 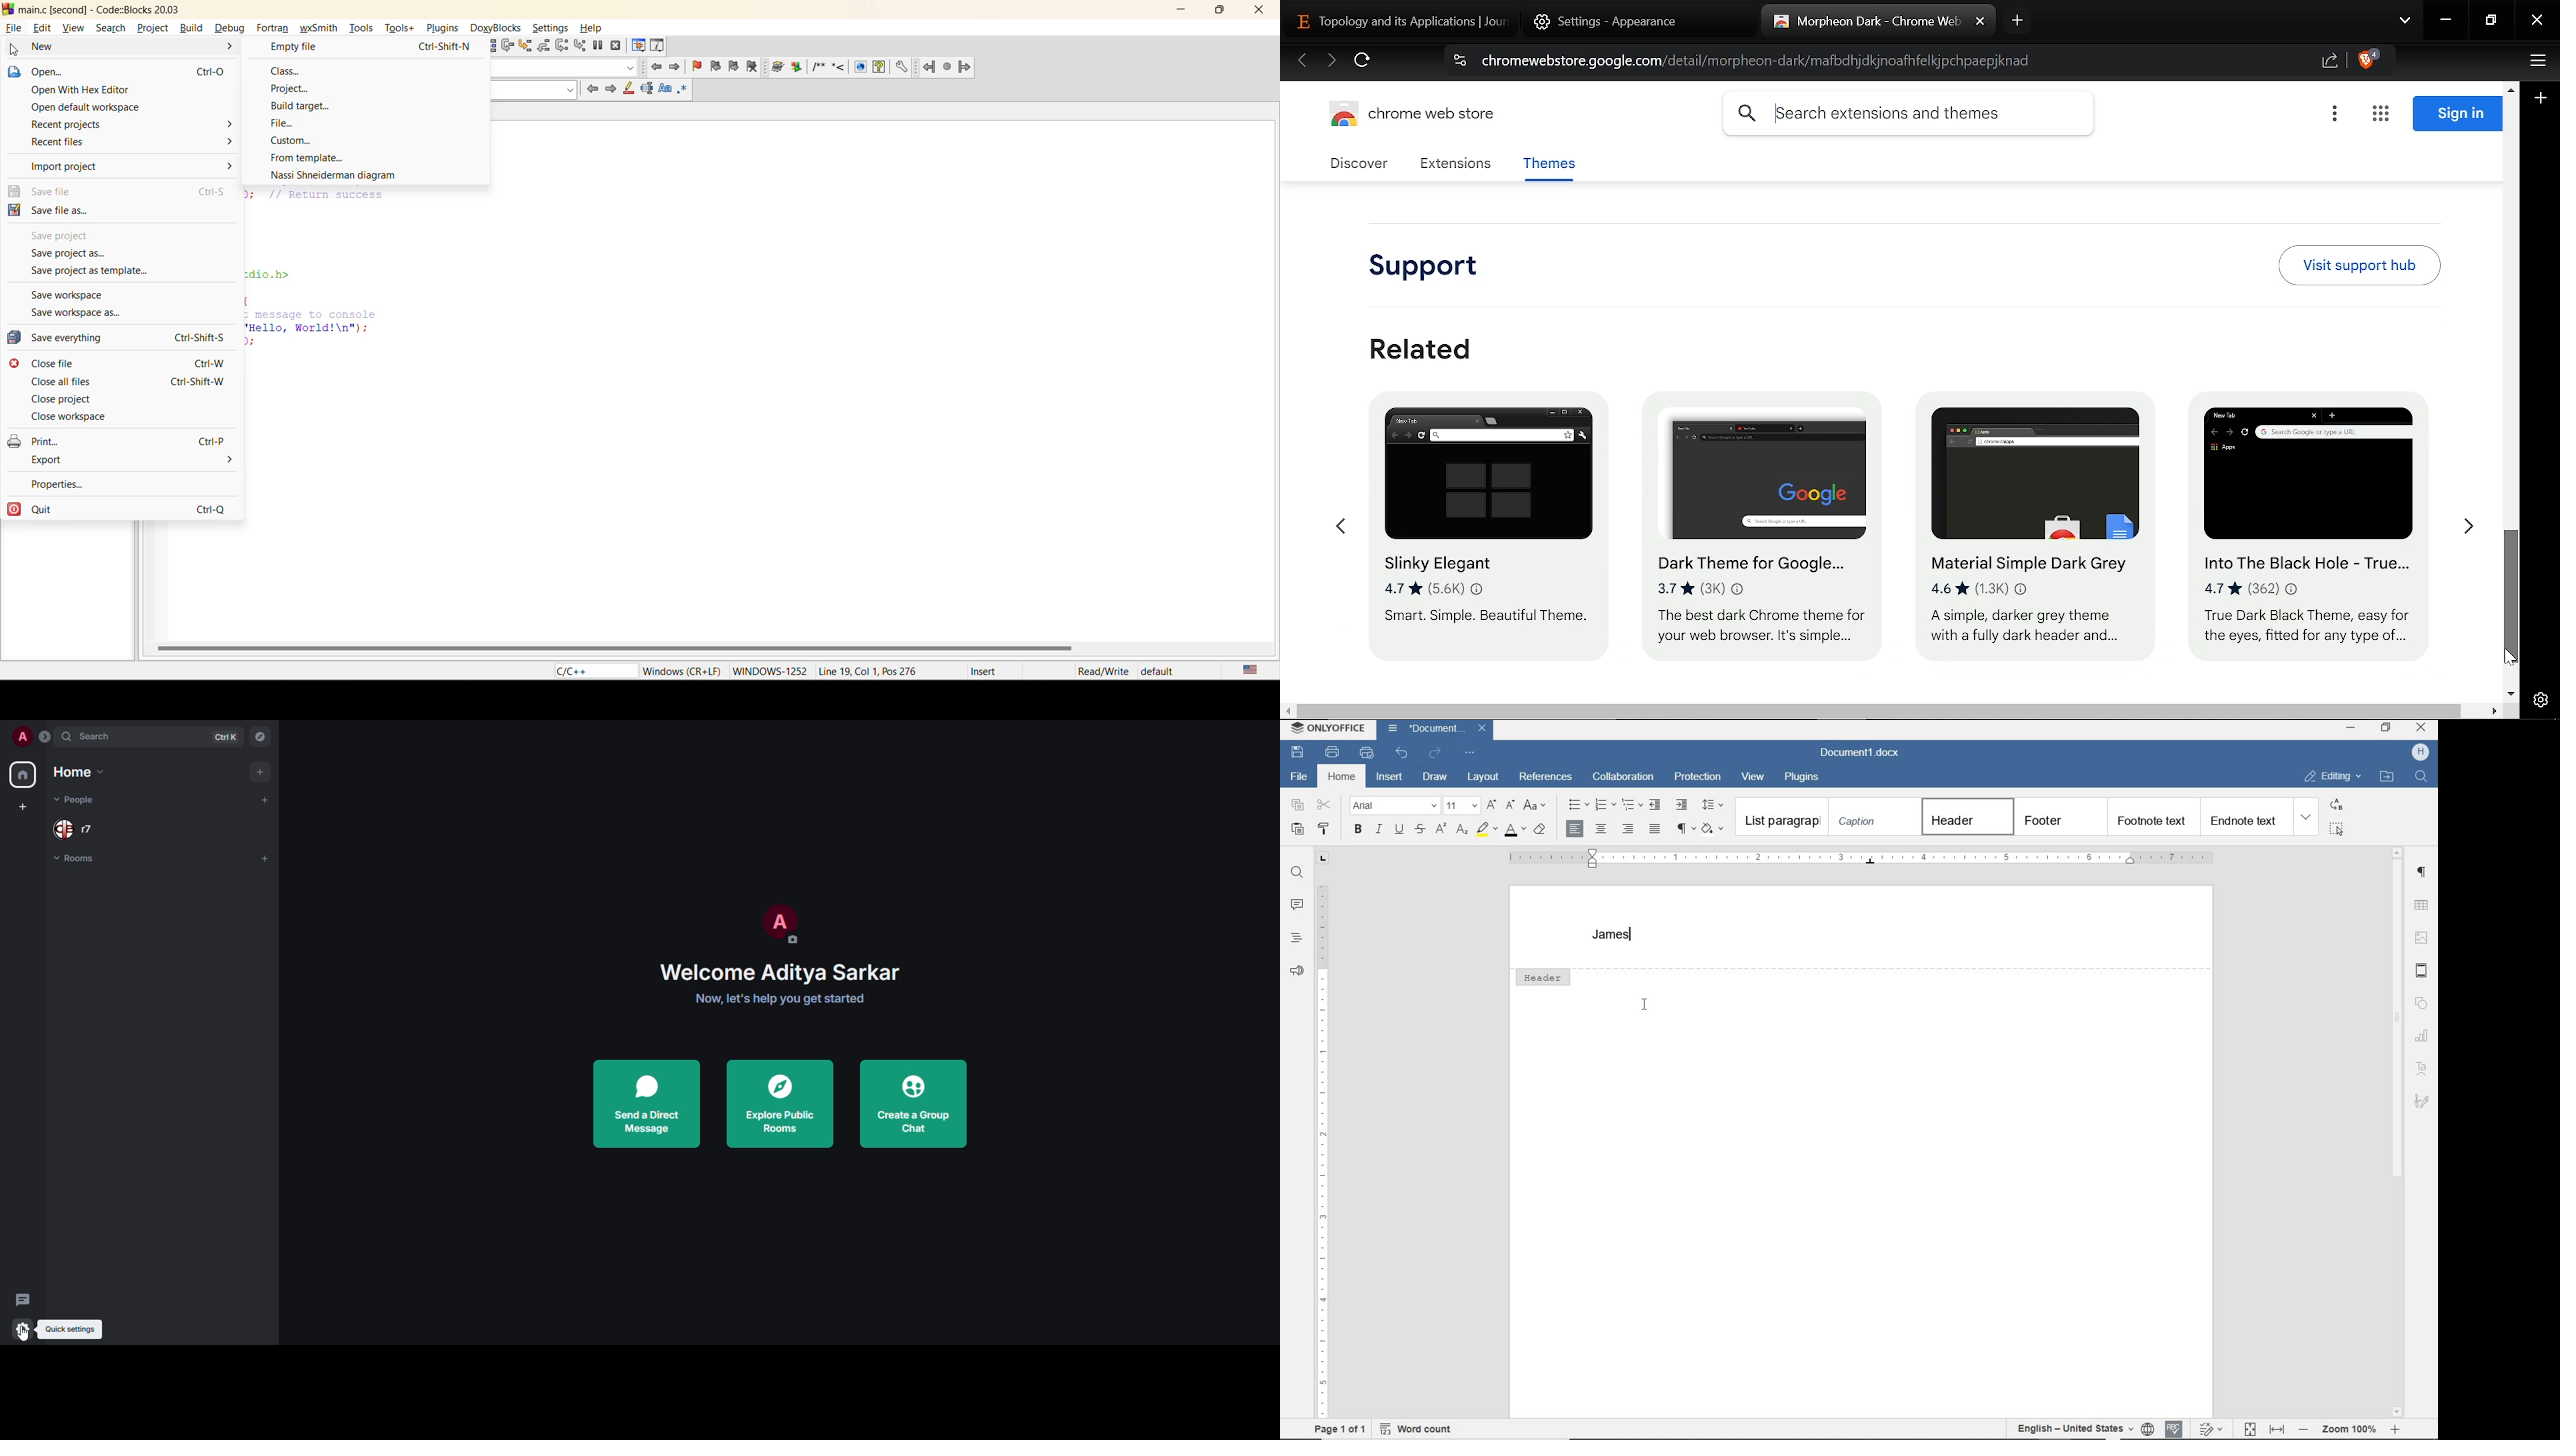 What do you see at coordinates (198, 338) in the screenshot?
I see `Ctrl-Shift-S.` at bounding box center [198, 338].